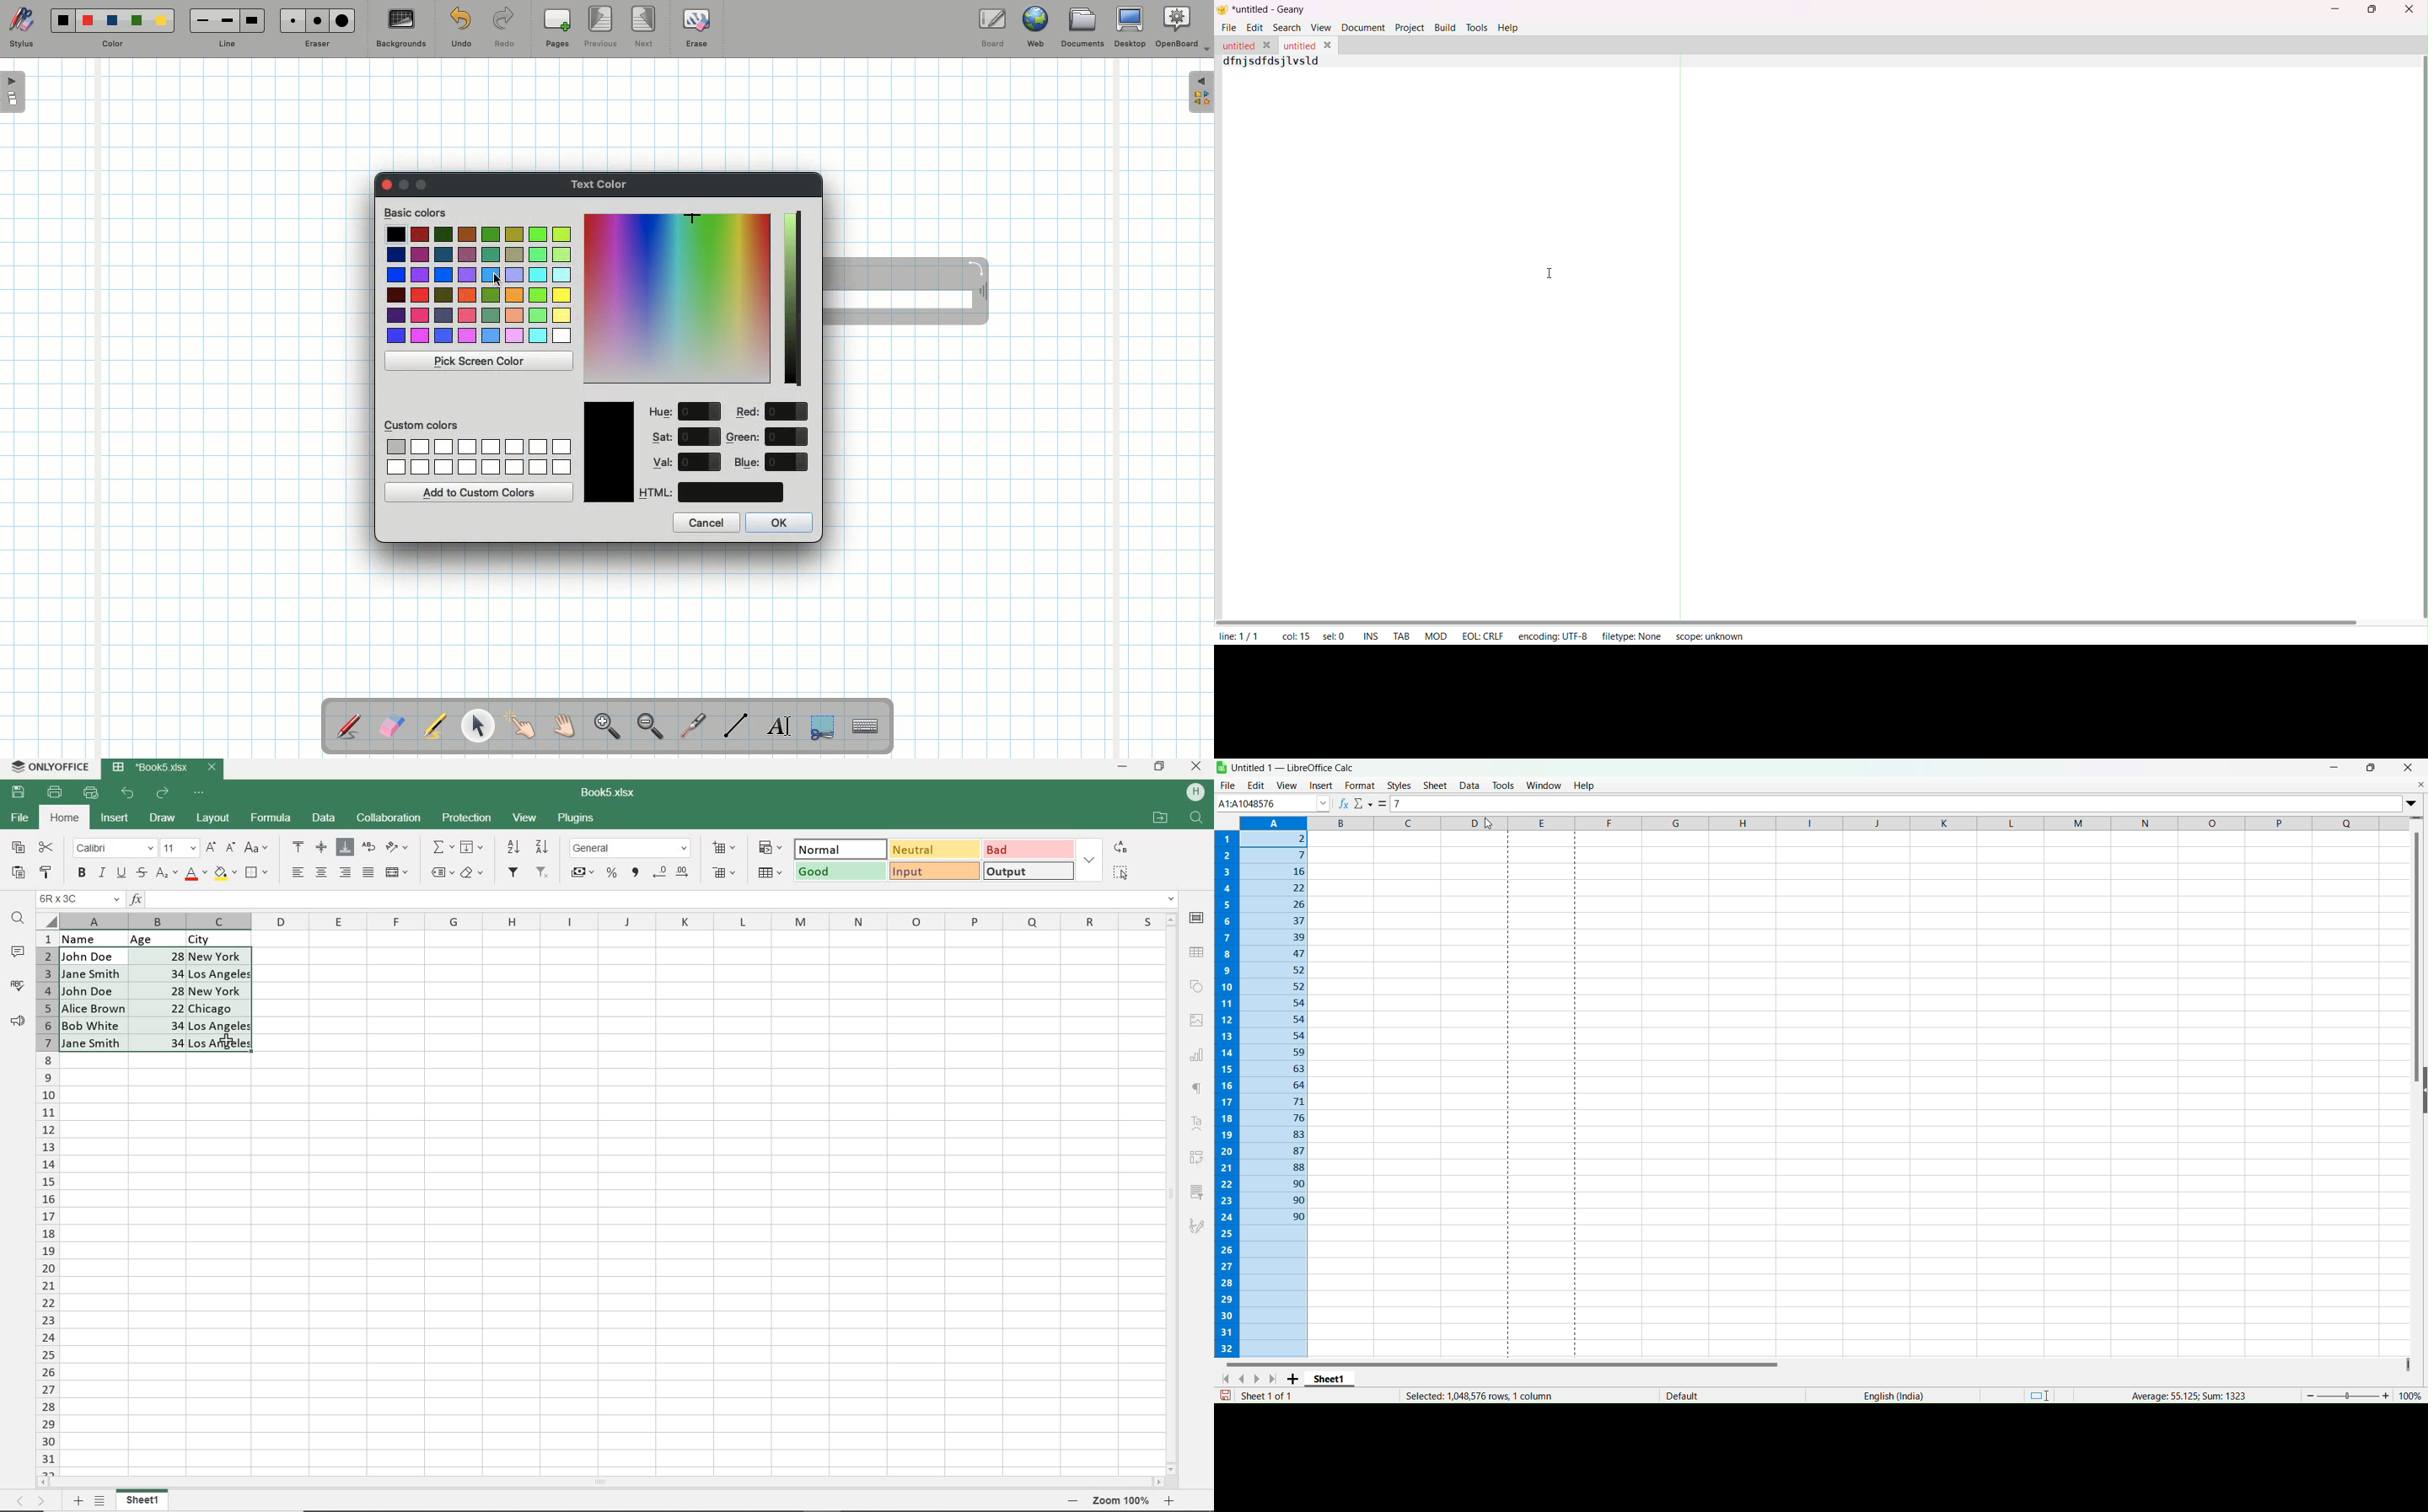 The height and width of the screenshot is (1512, 2436). I want to click on INSERT FUNCTION, so click(443, 847).